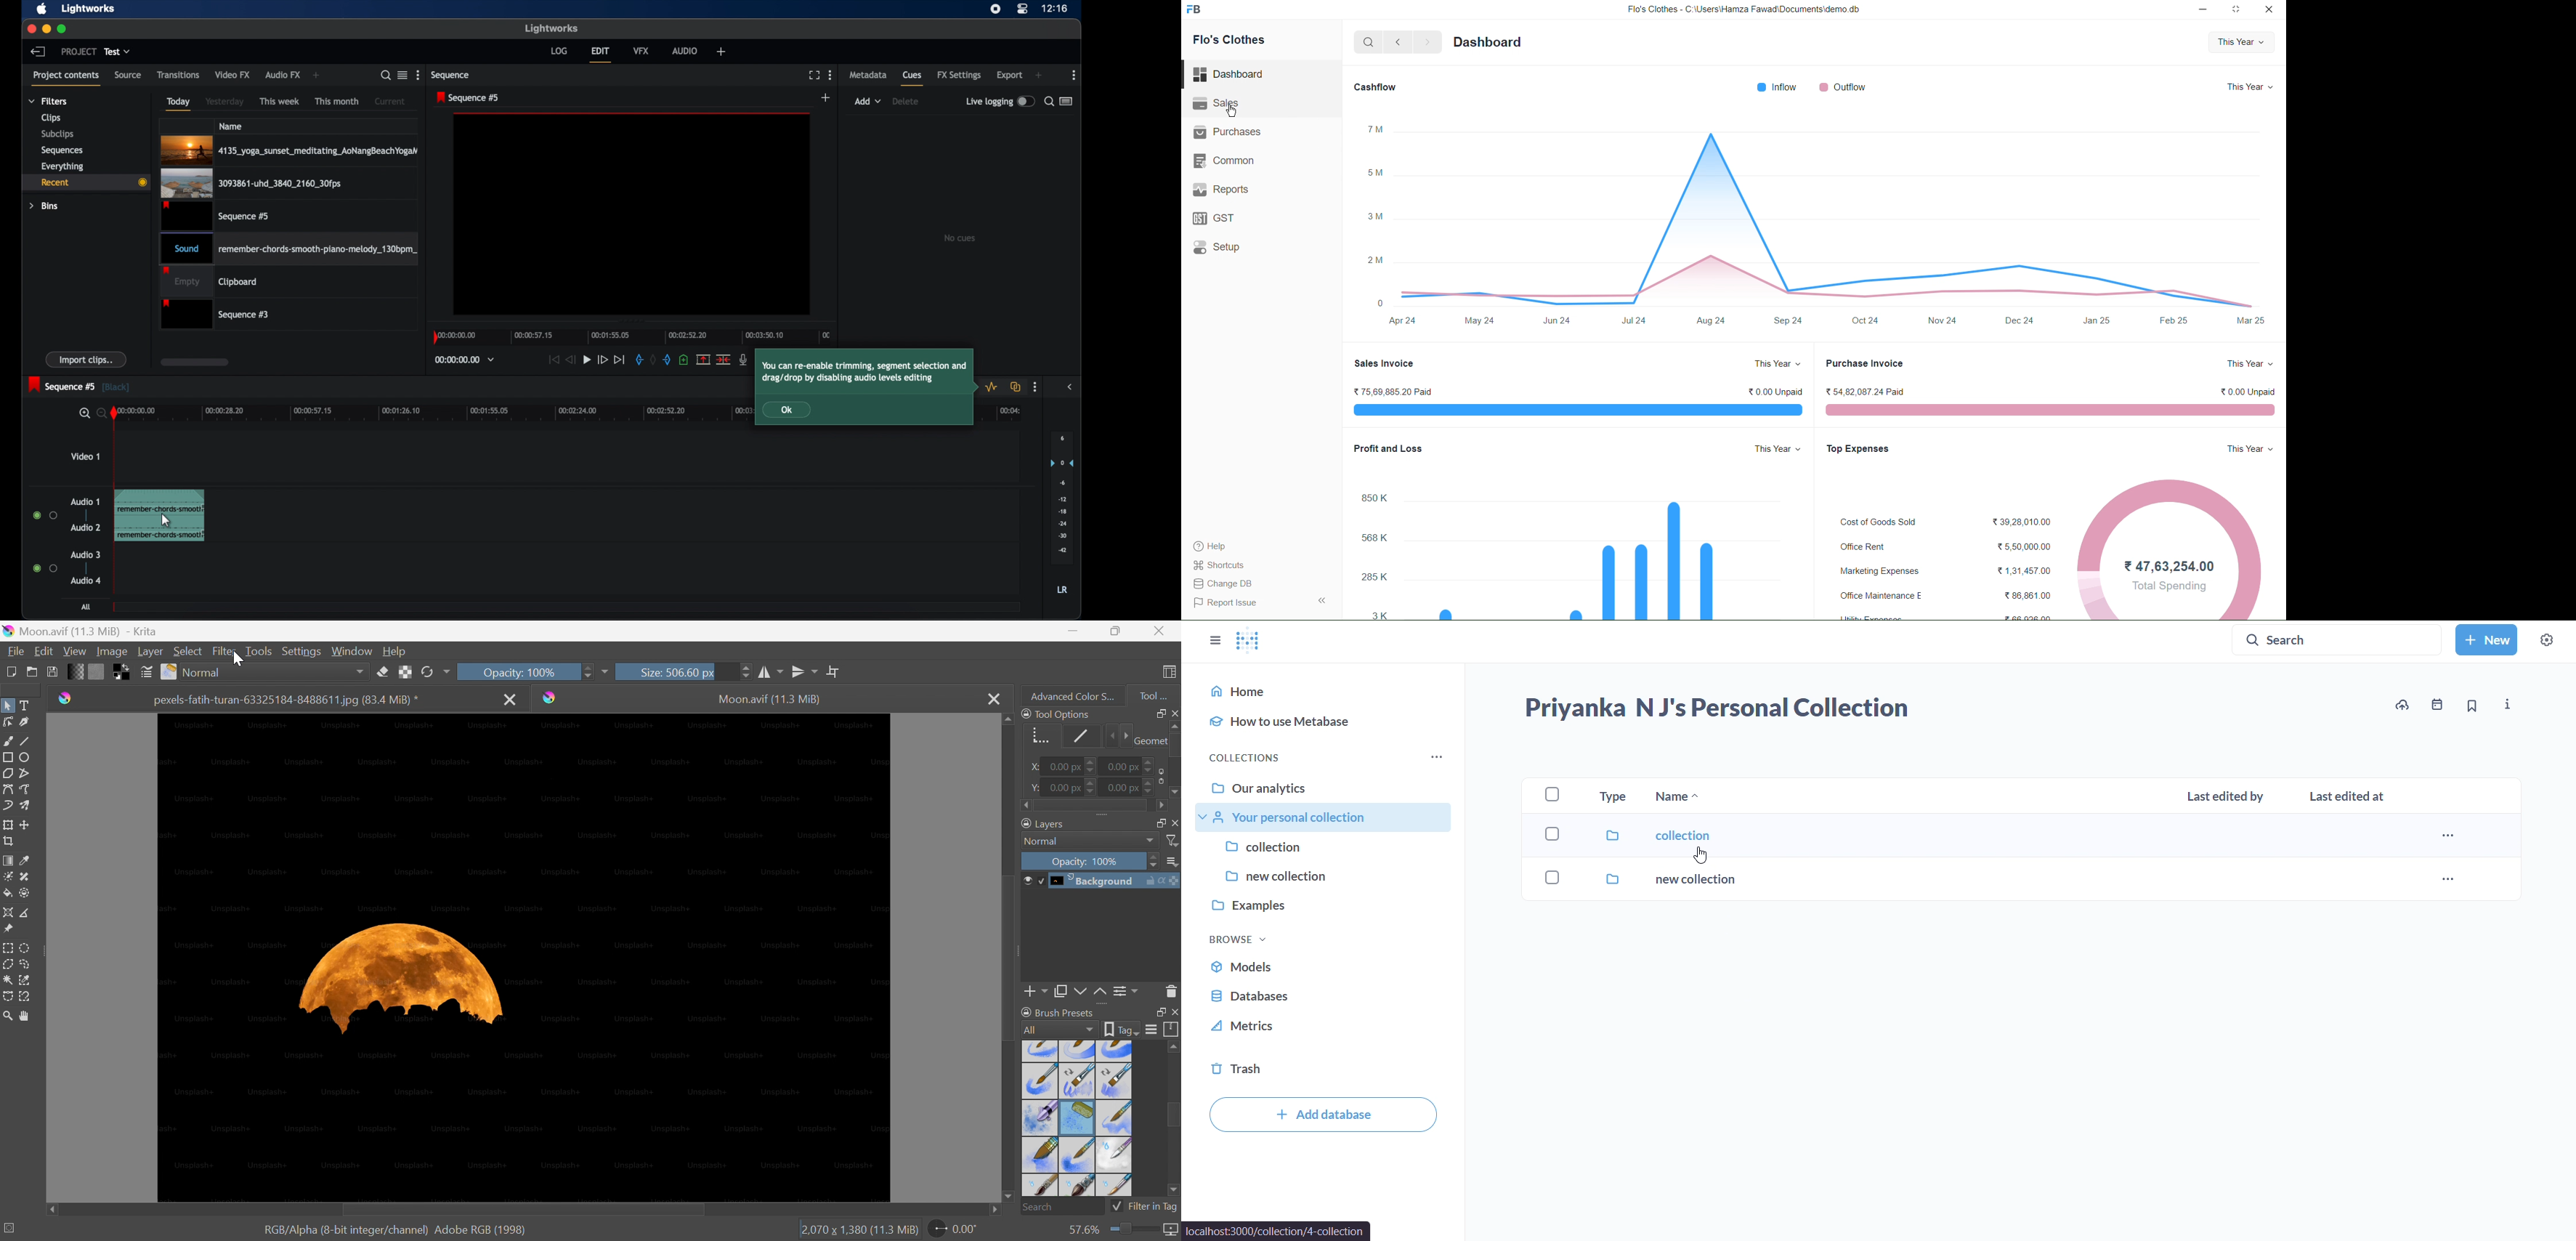 The height and width of the screenshot is (1260, 2576). I want to click on Scroll up, so click(1008, 719).